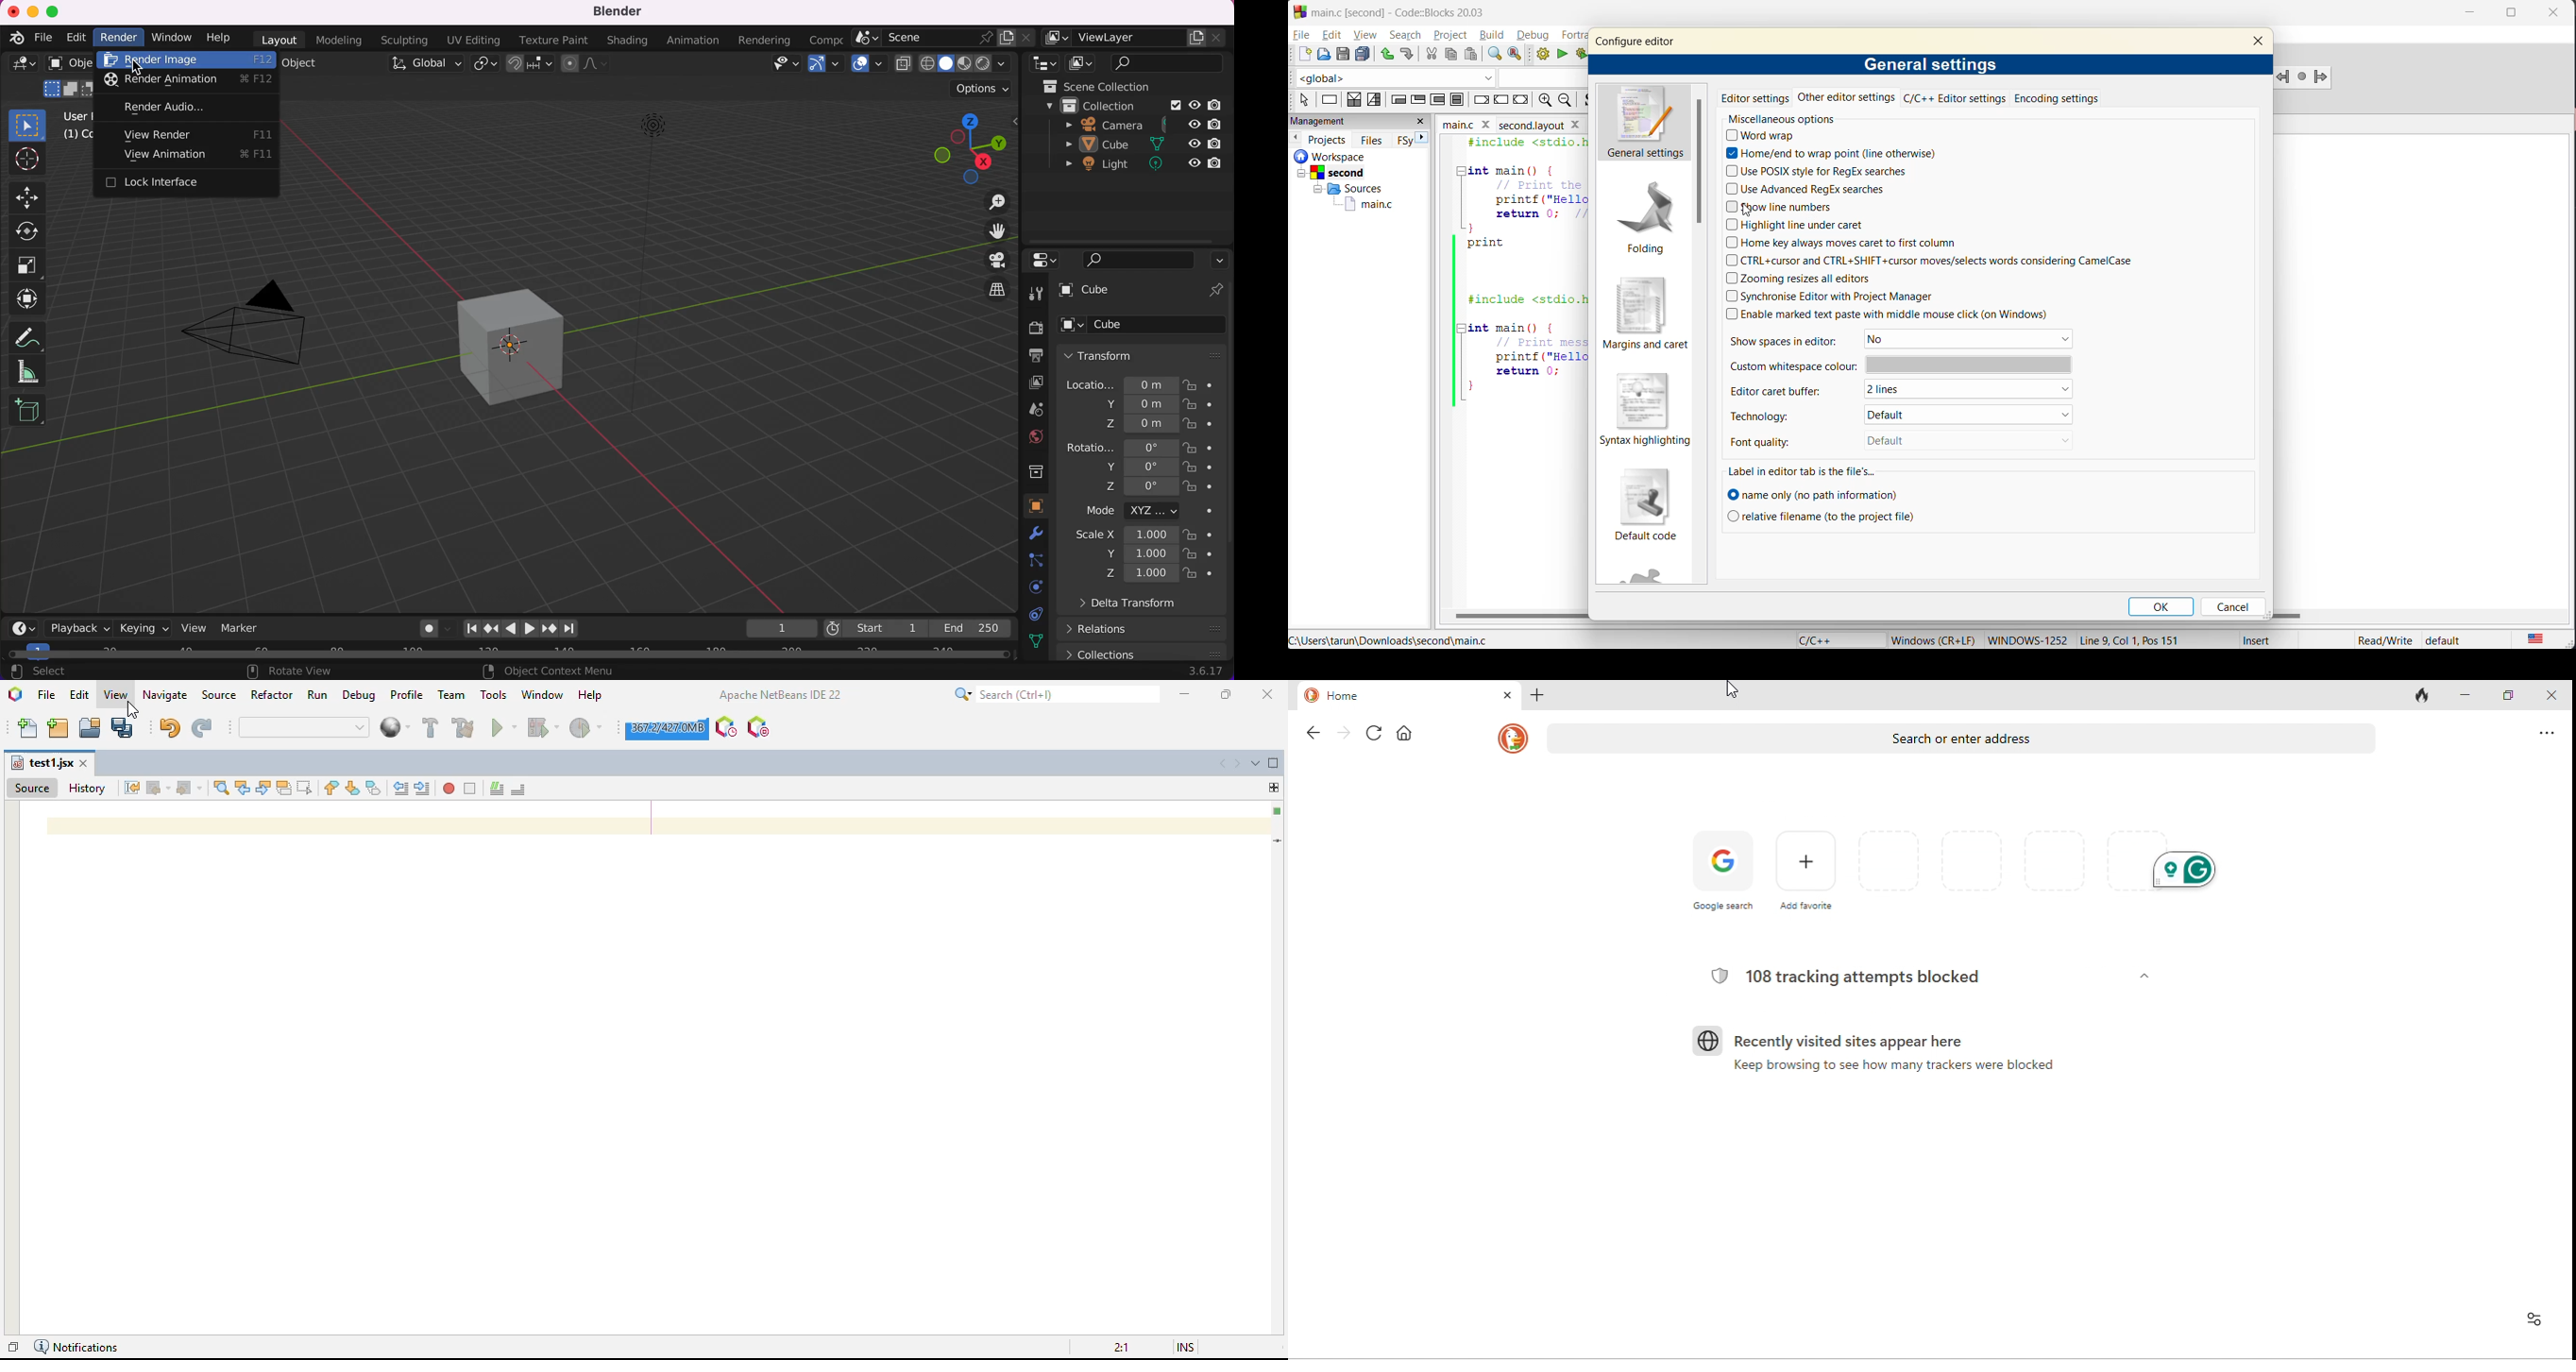 The width and height of the screenshot is (2576, 1372). Describe the element at coordinates (1082, 64) in the screenshot. I see `display mode` at that location.